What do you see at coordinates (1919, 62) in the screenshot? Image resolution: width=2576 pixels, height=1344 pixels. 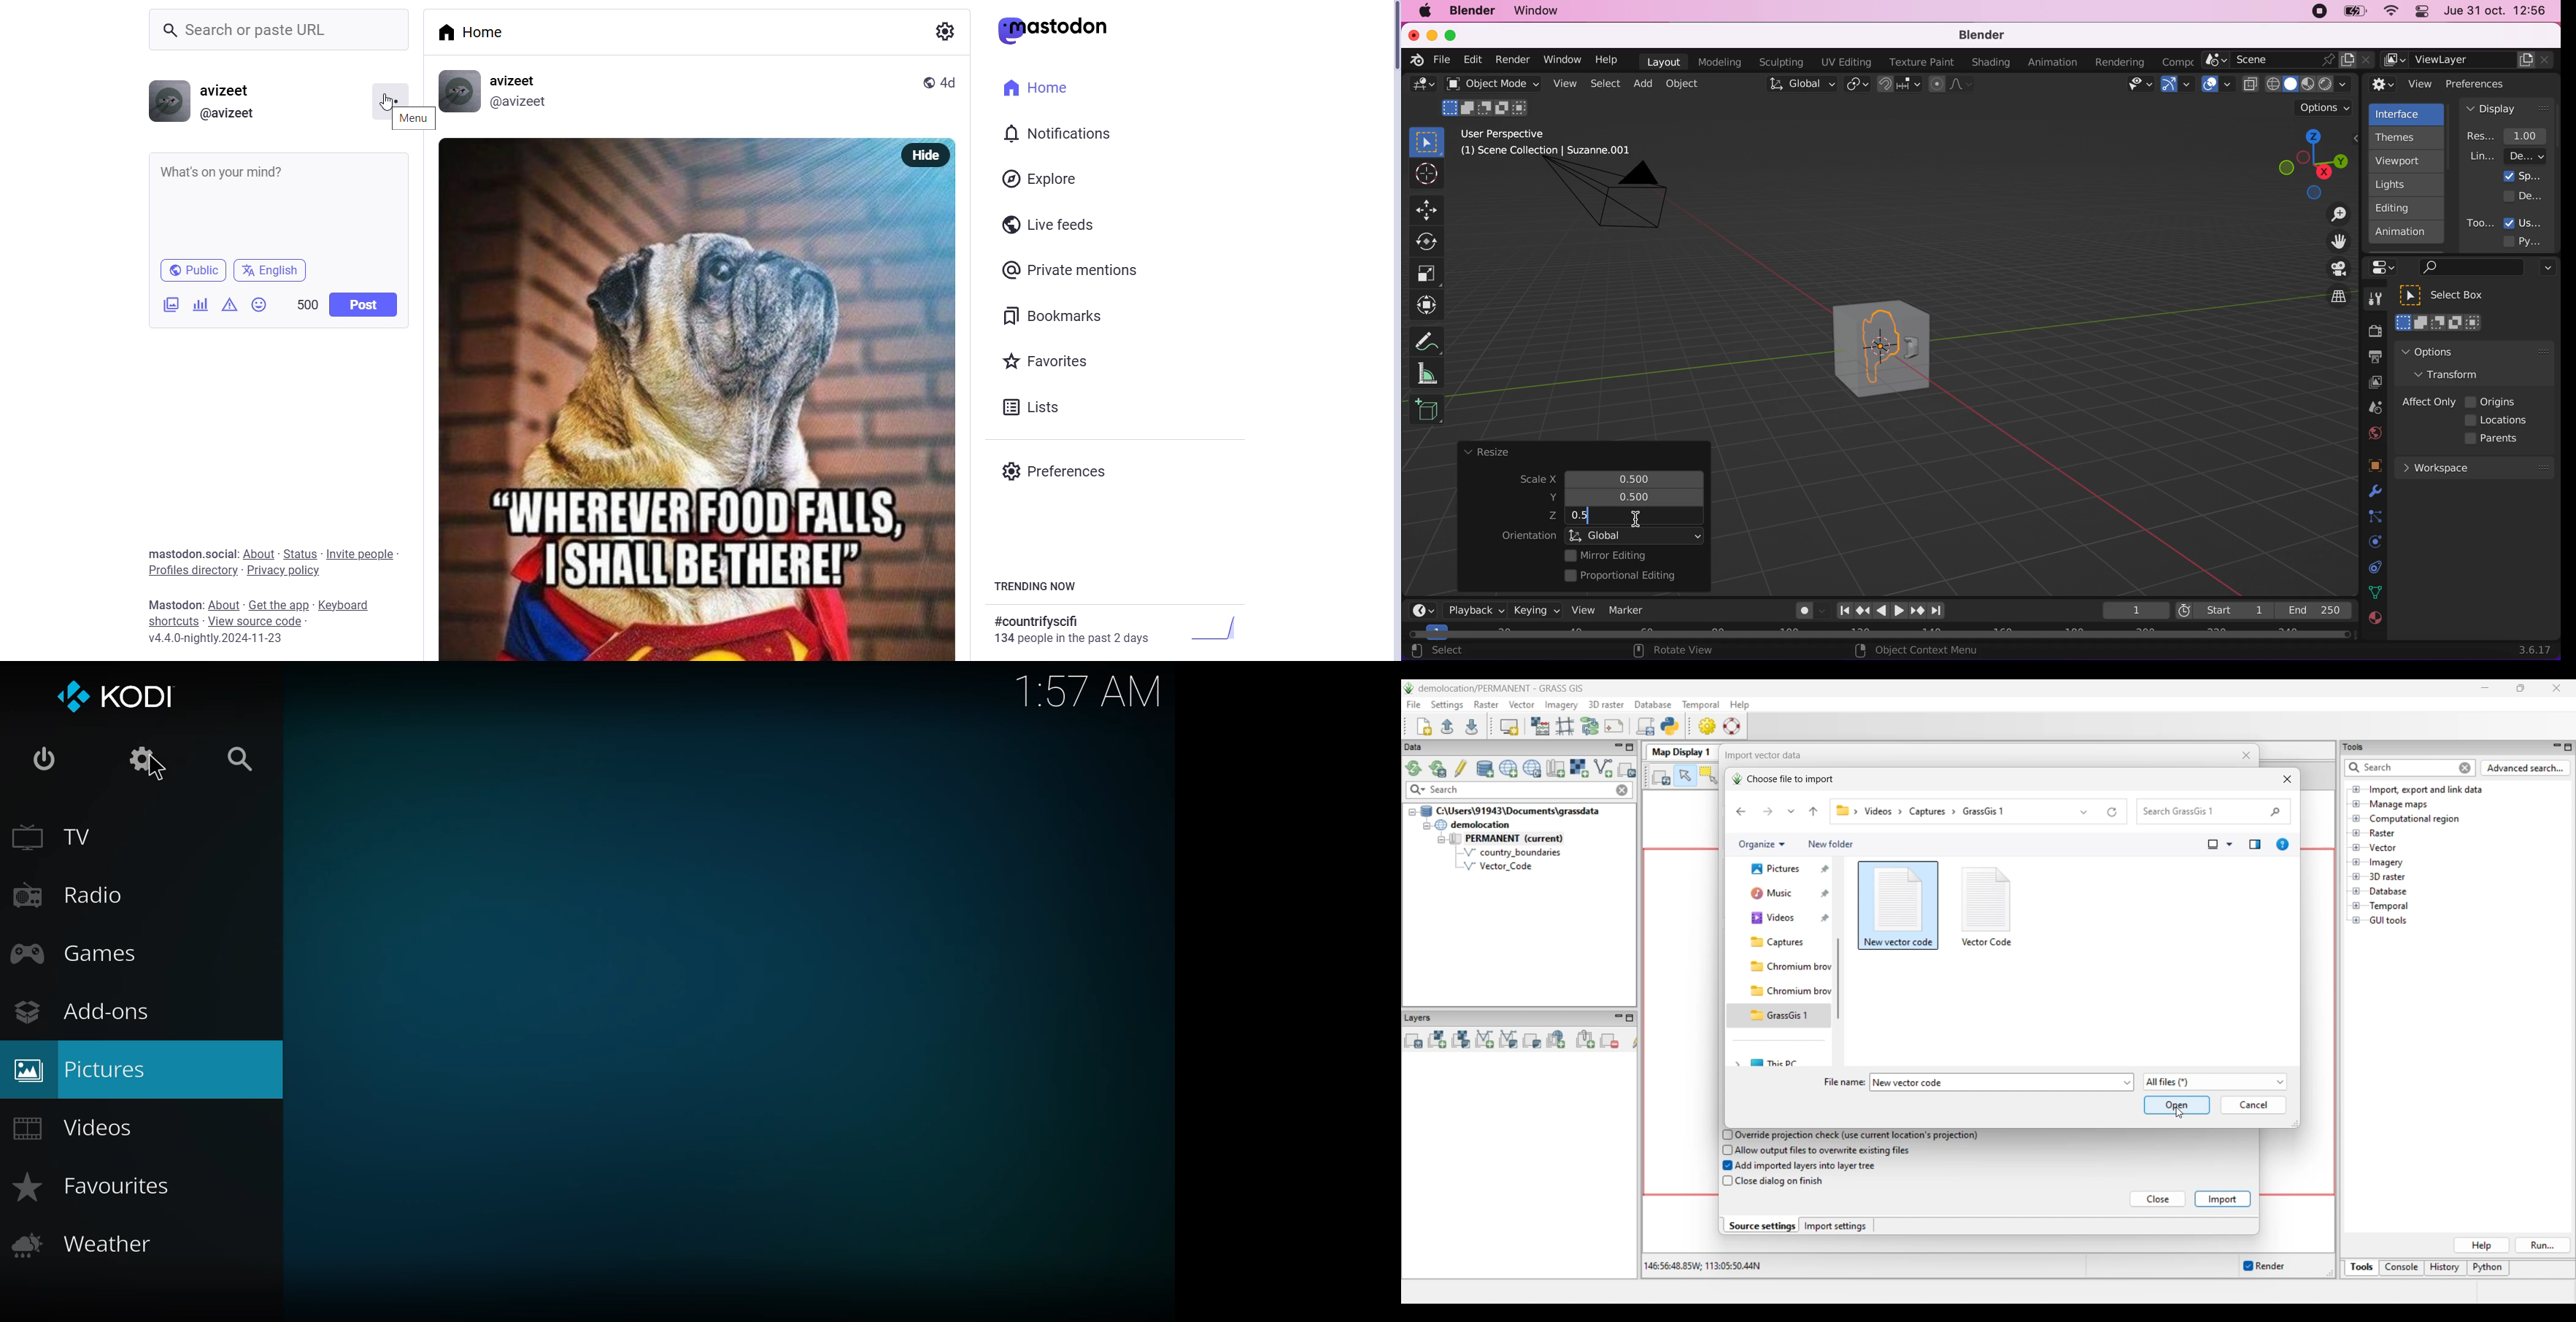 I see `texture paint` at bounding box center [1919, 62].